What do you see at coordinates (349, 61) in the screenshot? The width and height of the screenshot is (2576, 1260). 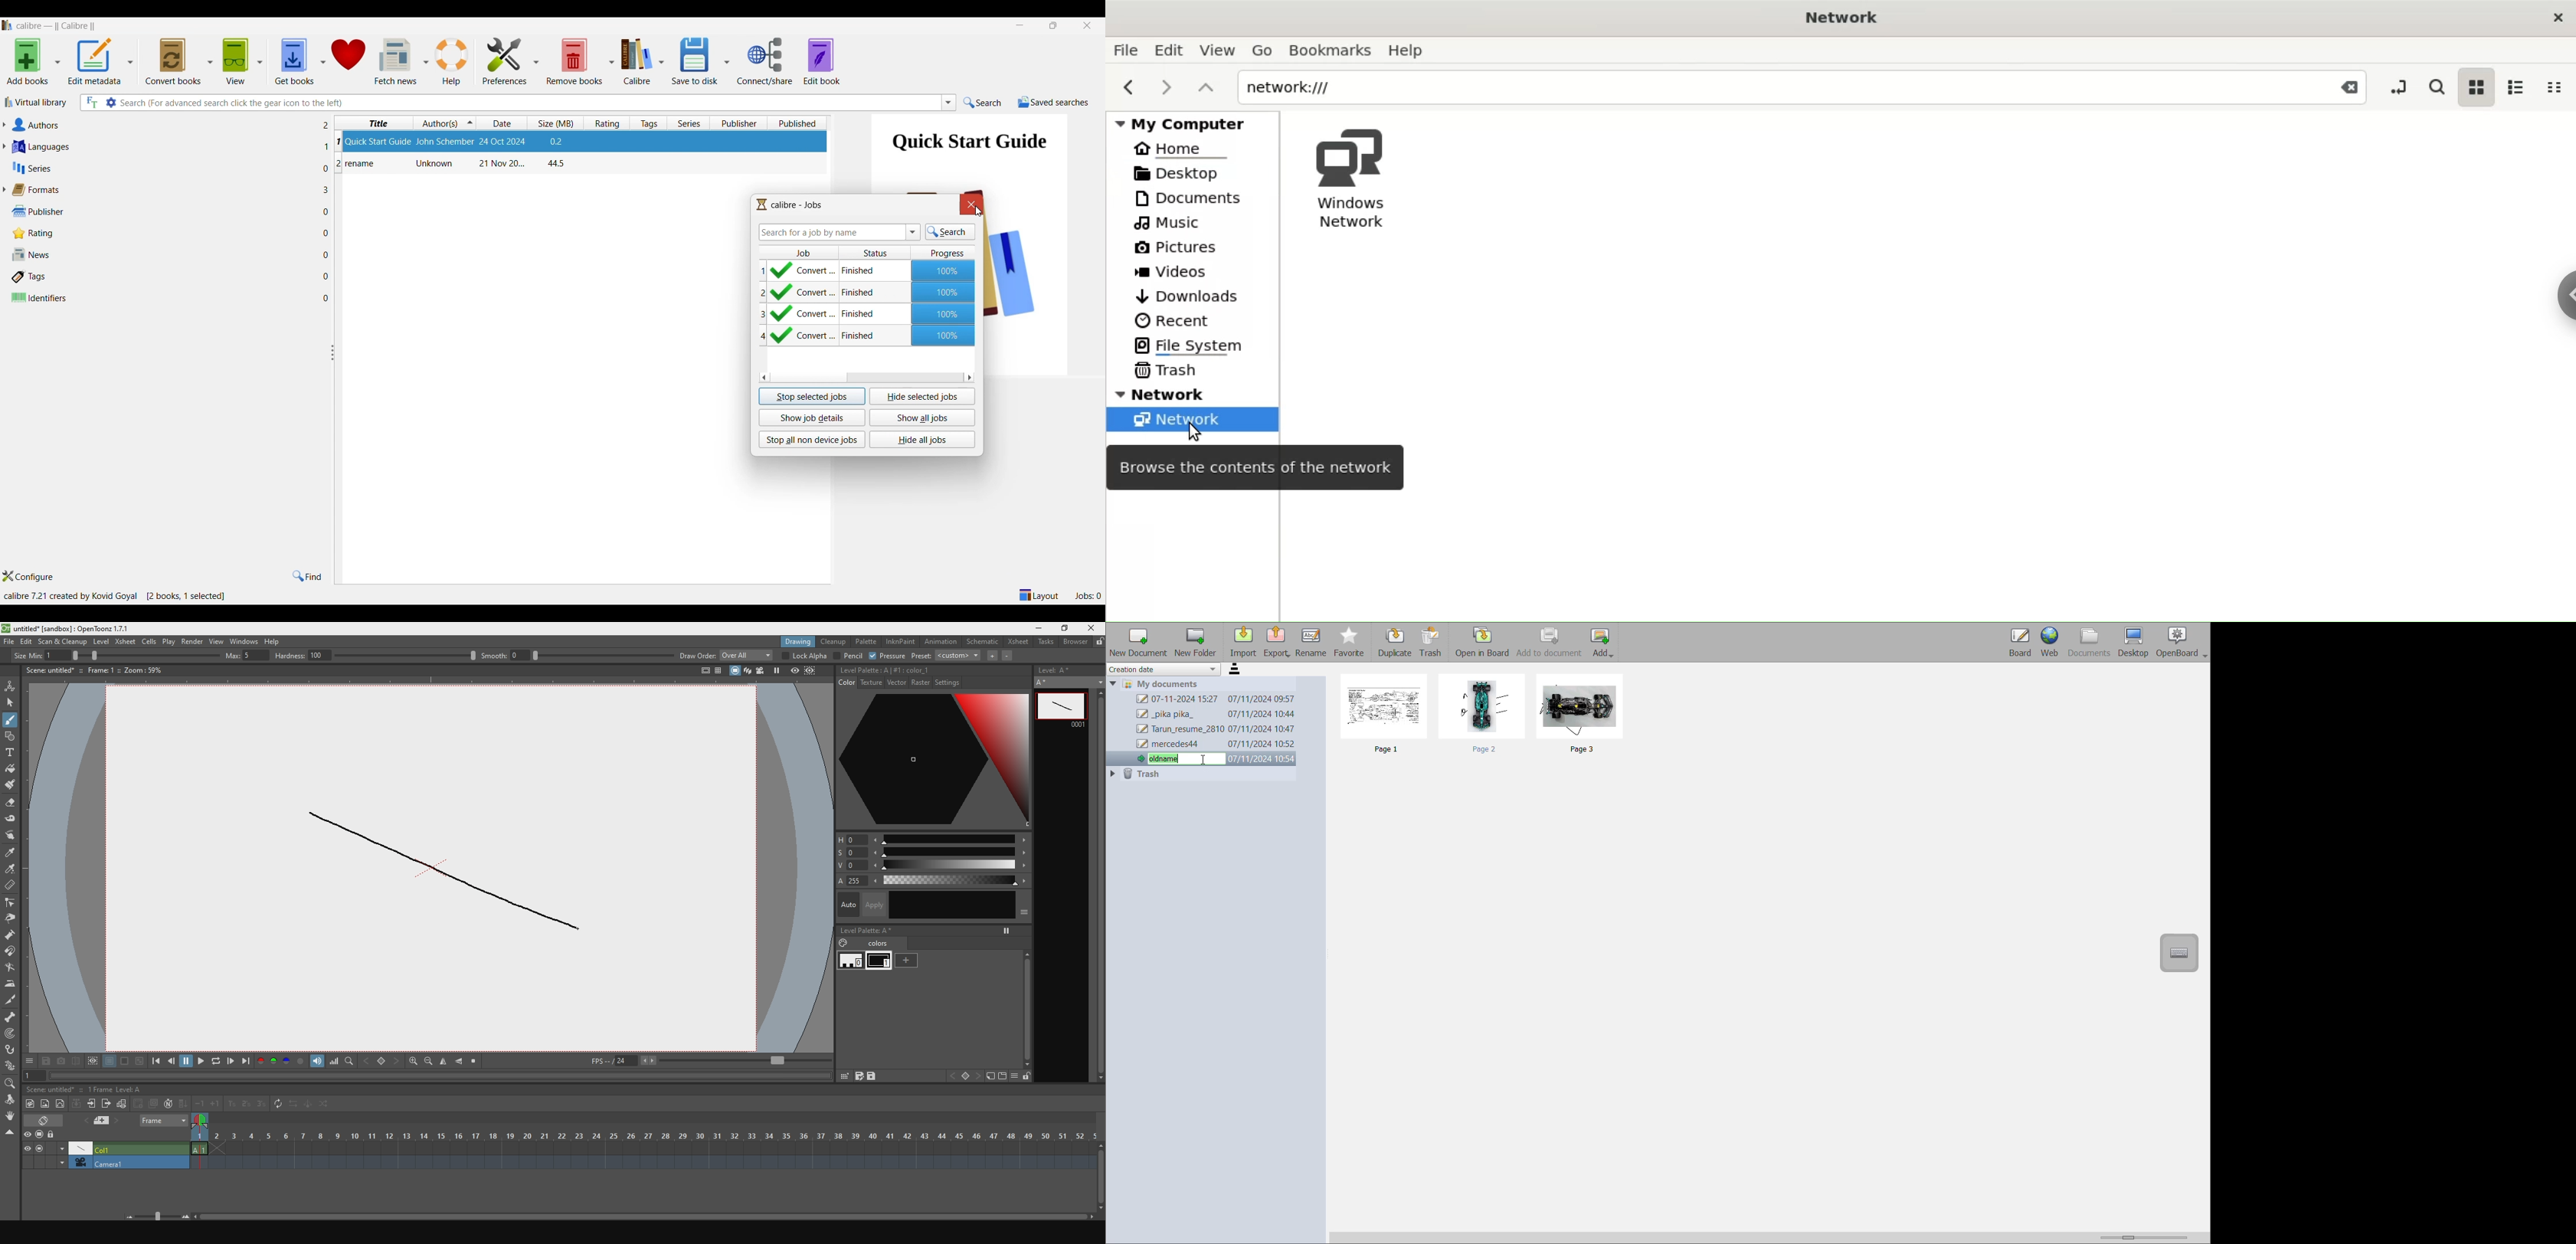 I see `Donate` at bounding box center [349, 61].